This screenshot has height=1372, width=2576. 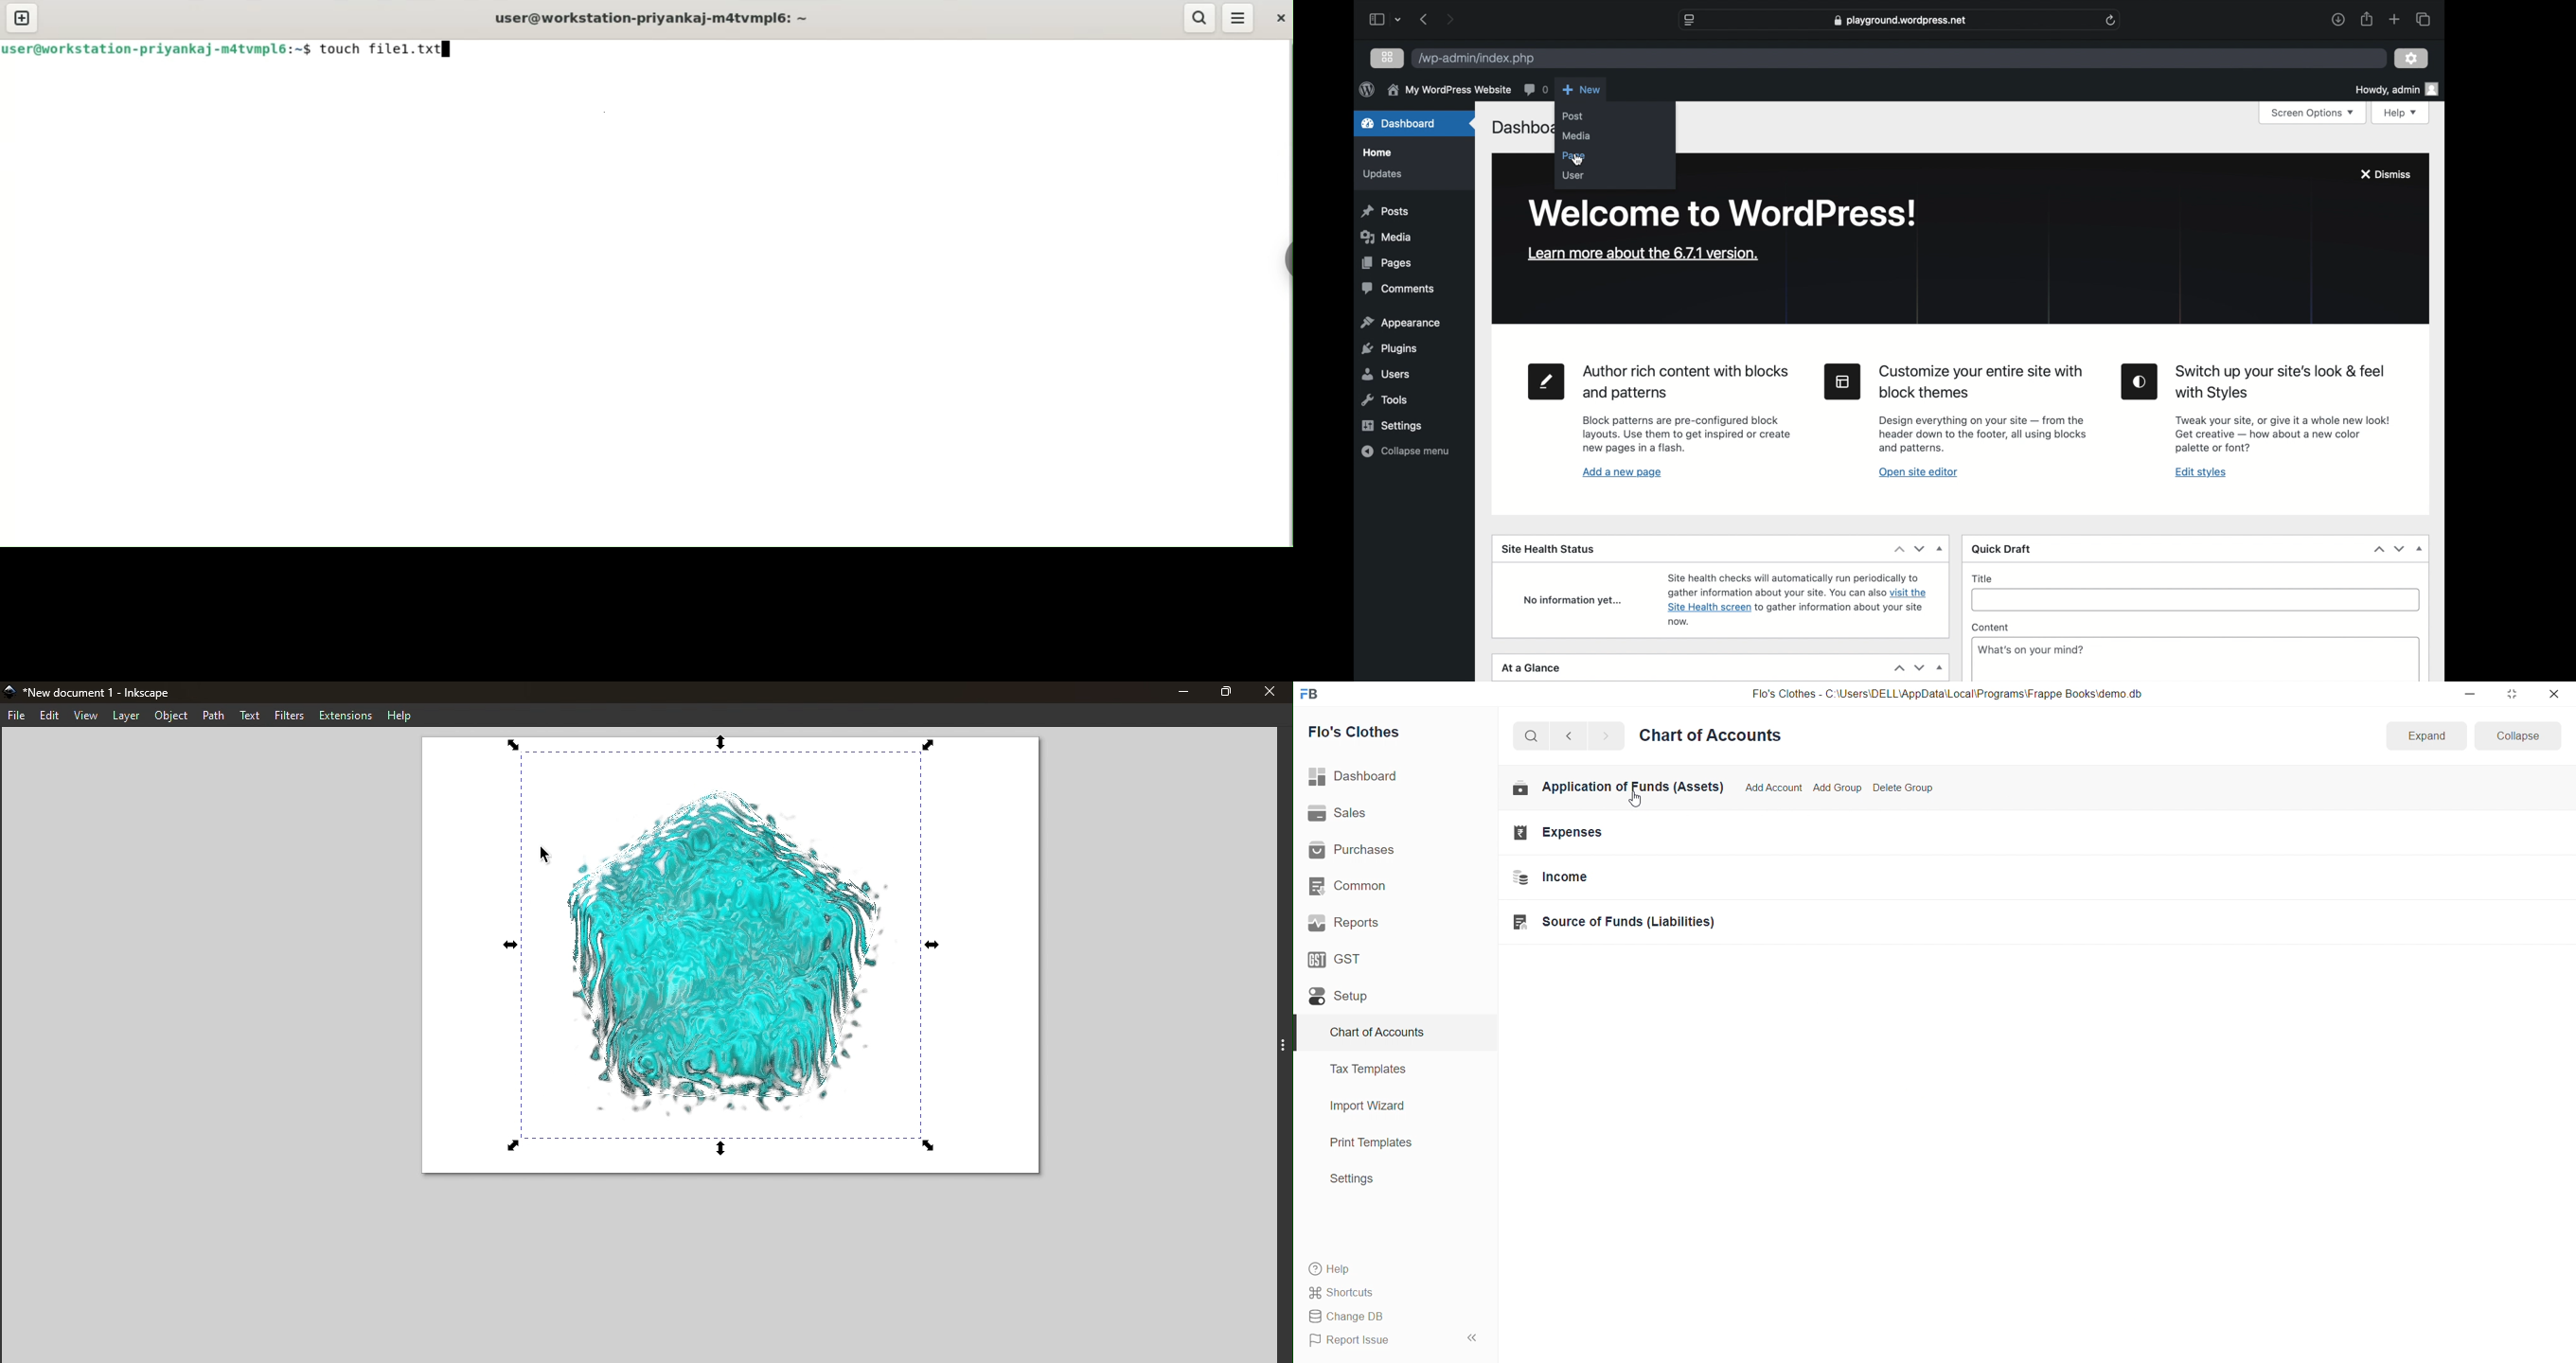 What do you see at coordinates (2315, 114) in the screenshot?
I see `screen options` at bounding box center [2315, 114].